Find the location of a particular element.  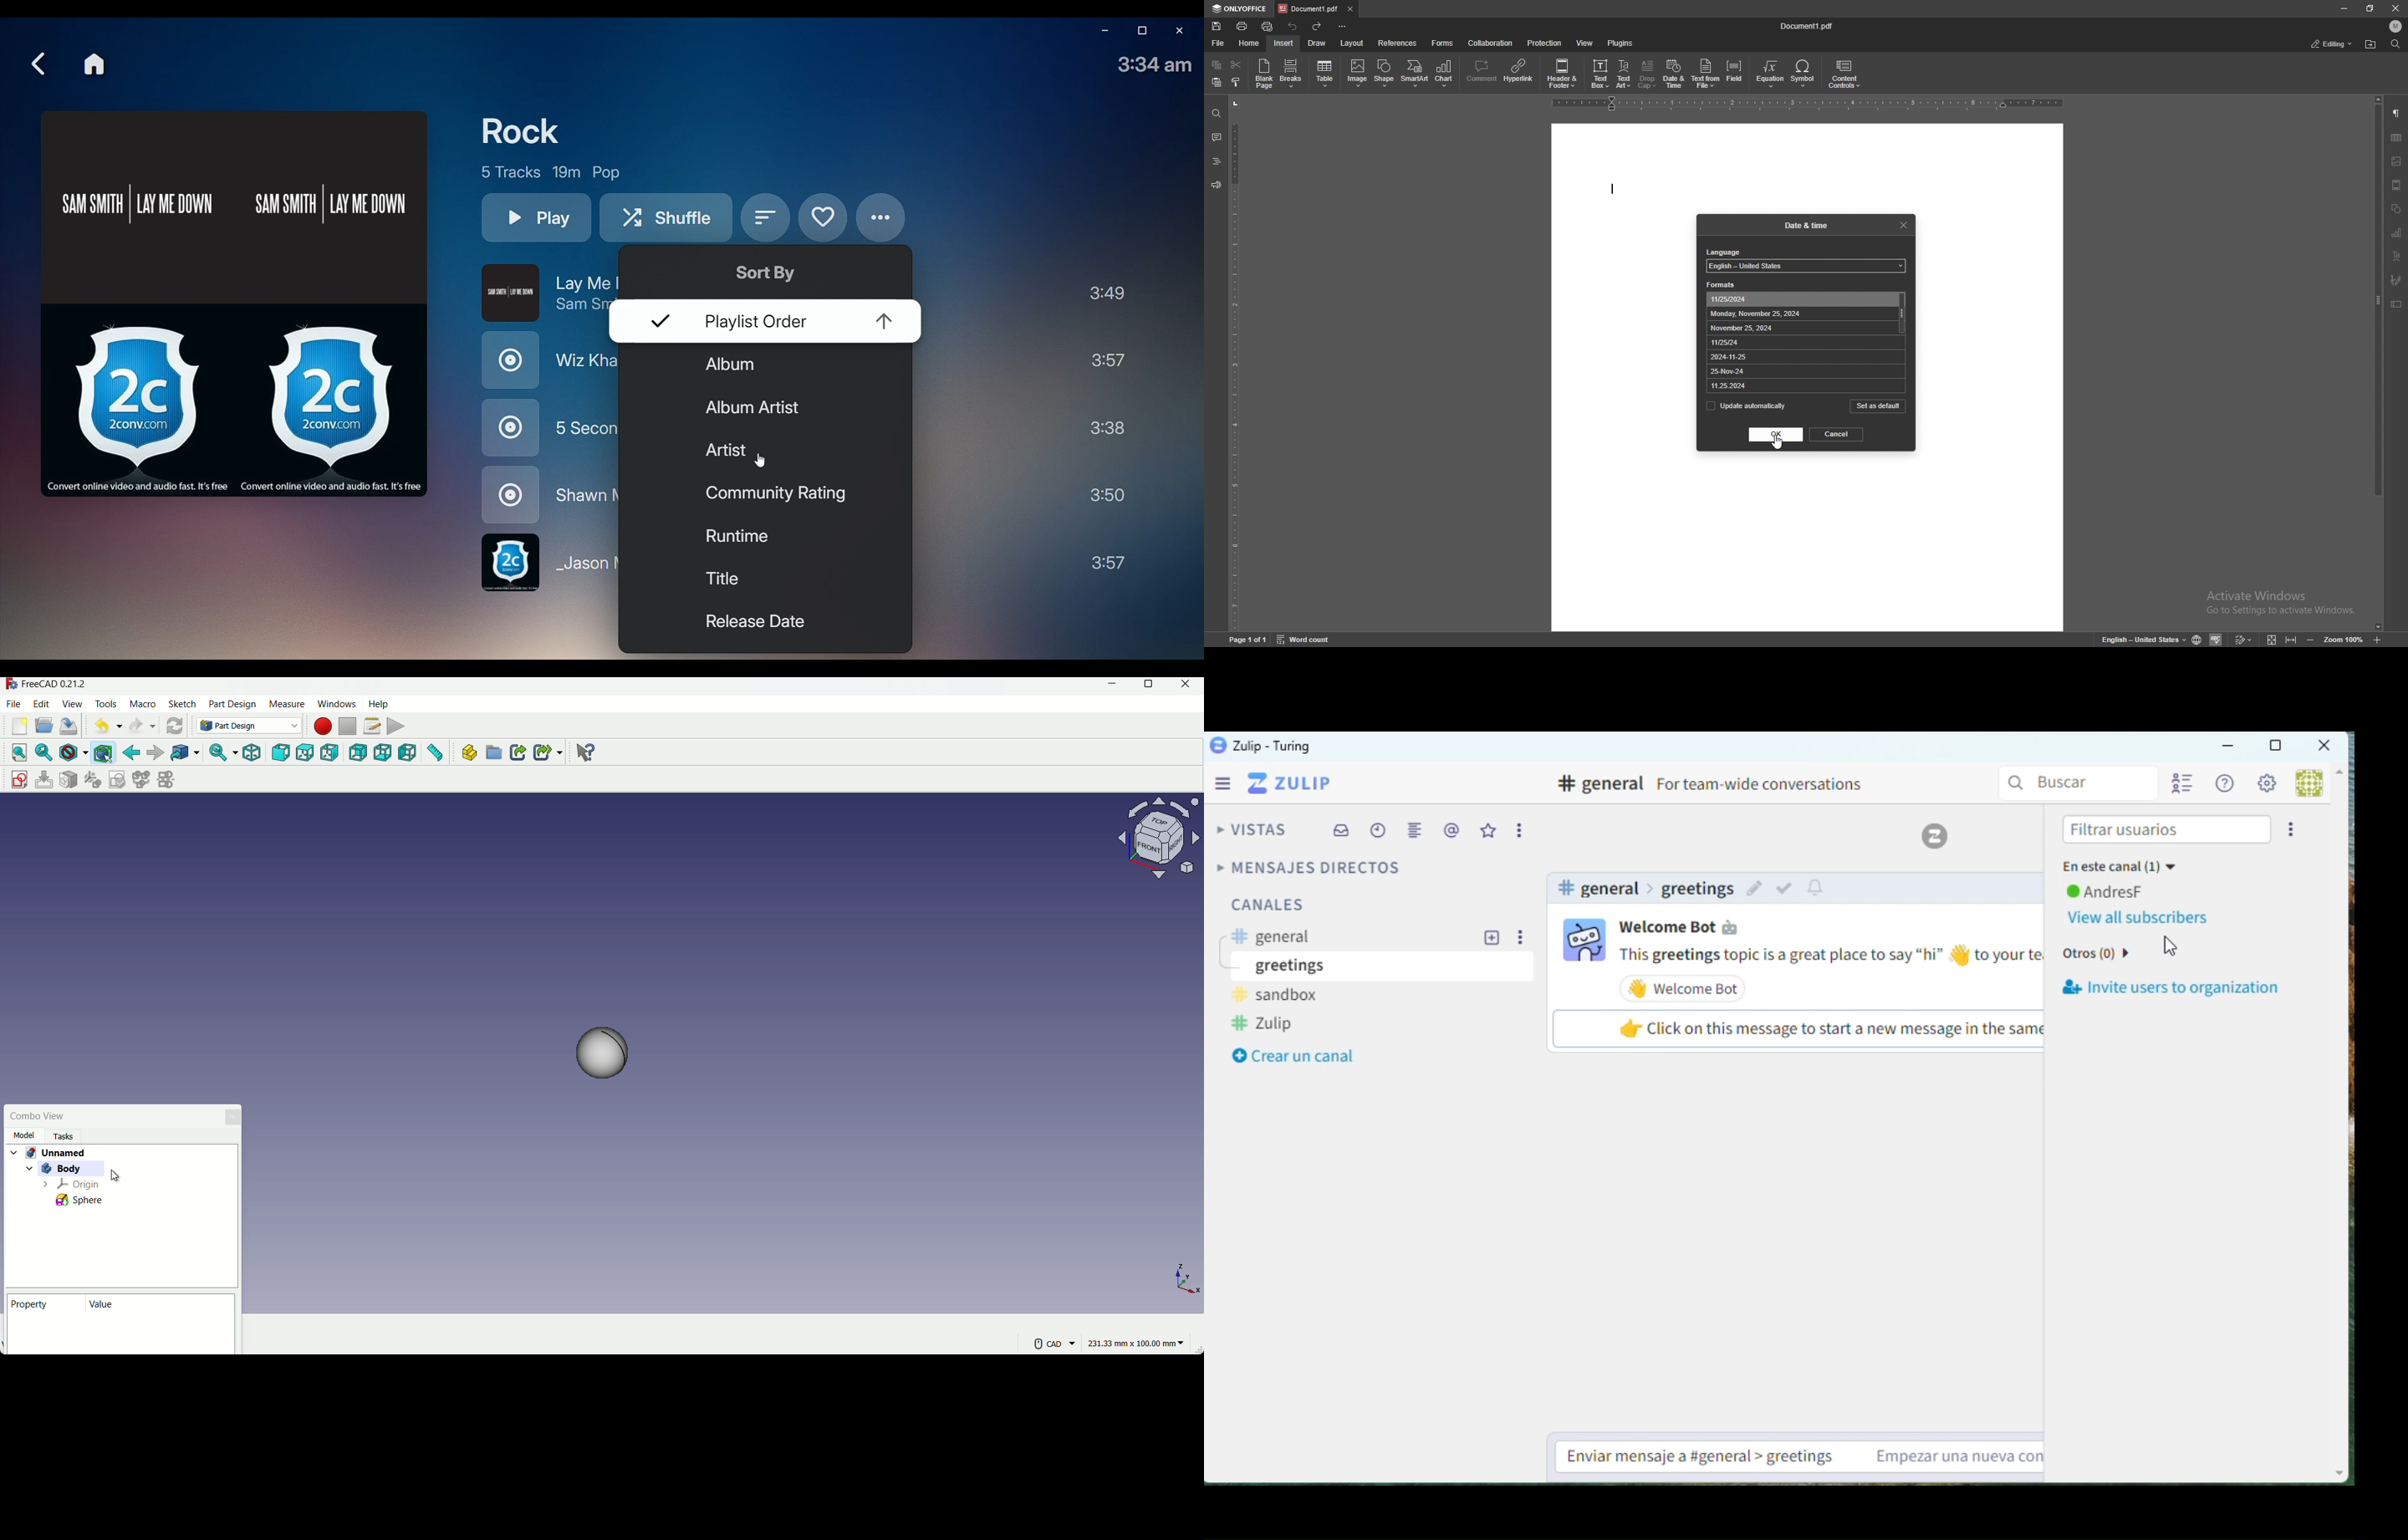

User is located at coordinates (2311, 783).